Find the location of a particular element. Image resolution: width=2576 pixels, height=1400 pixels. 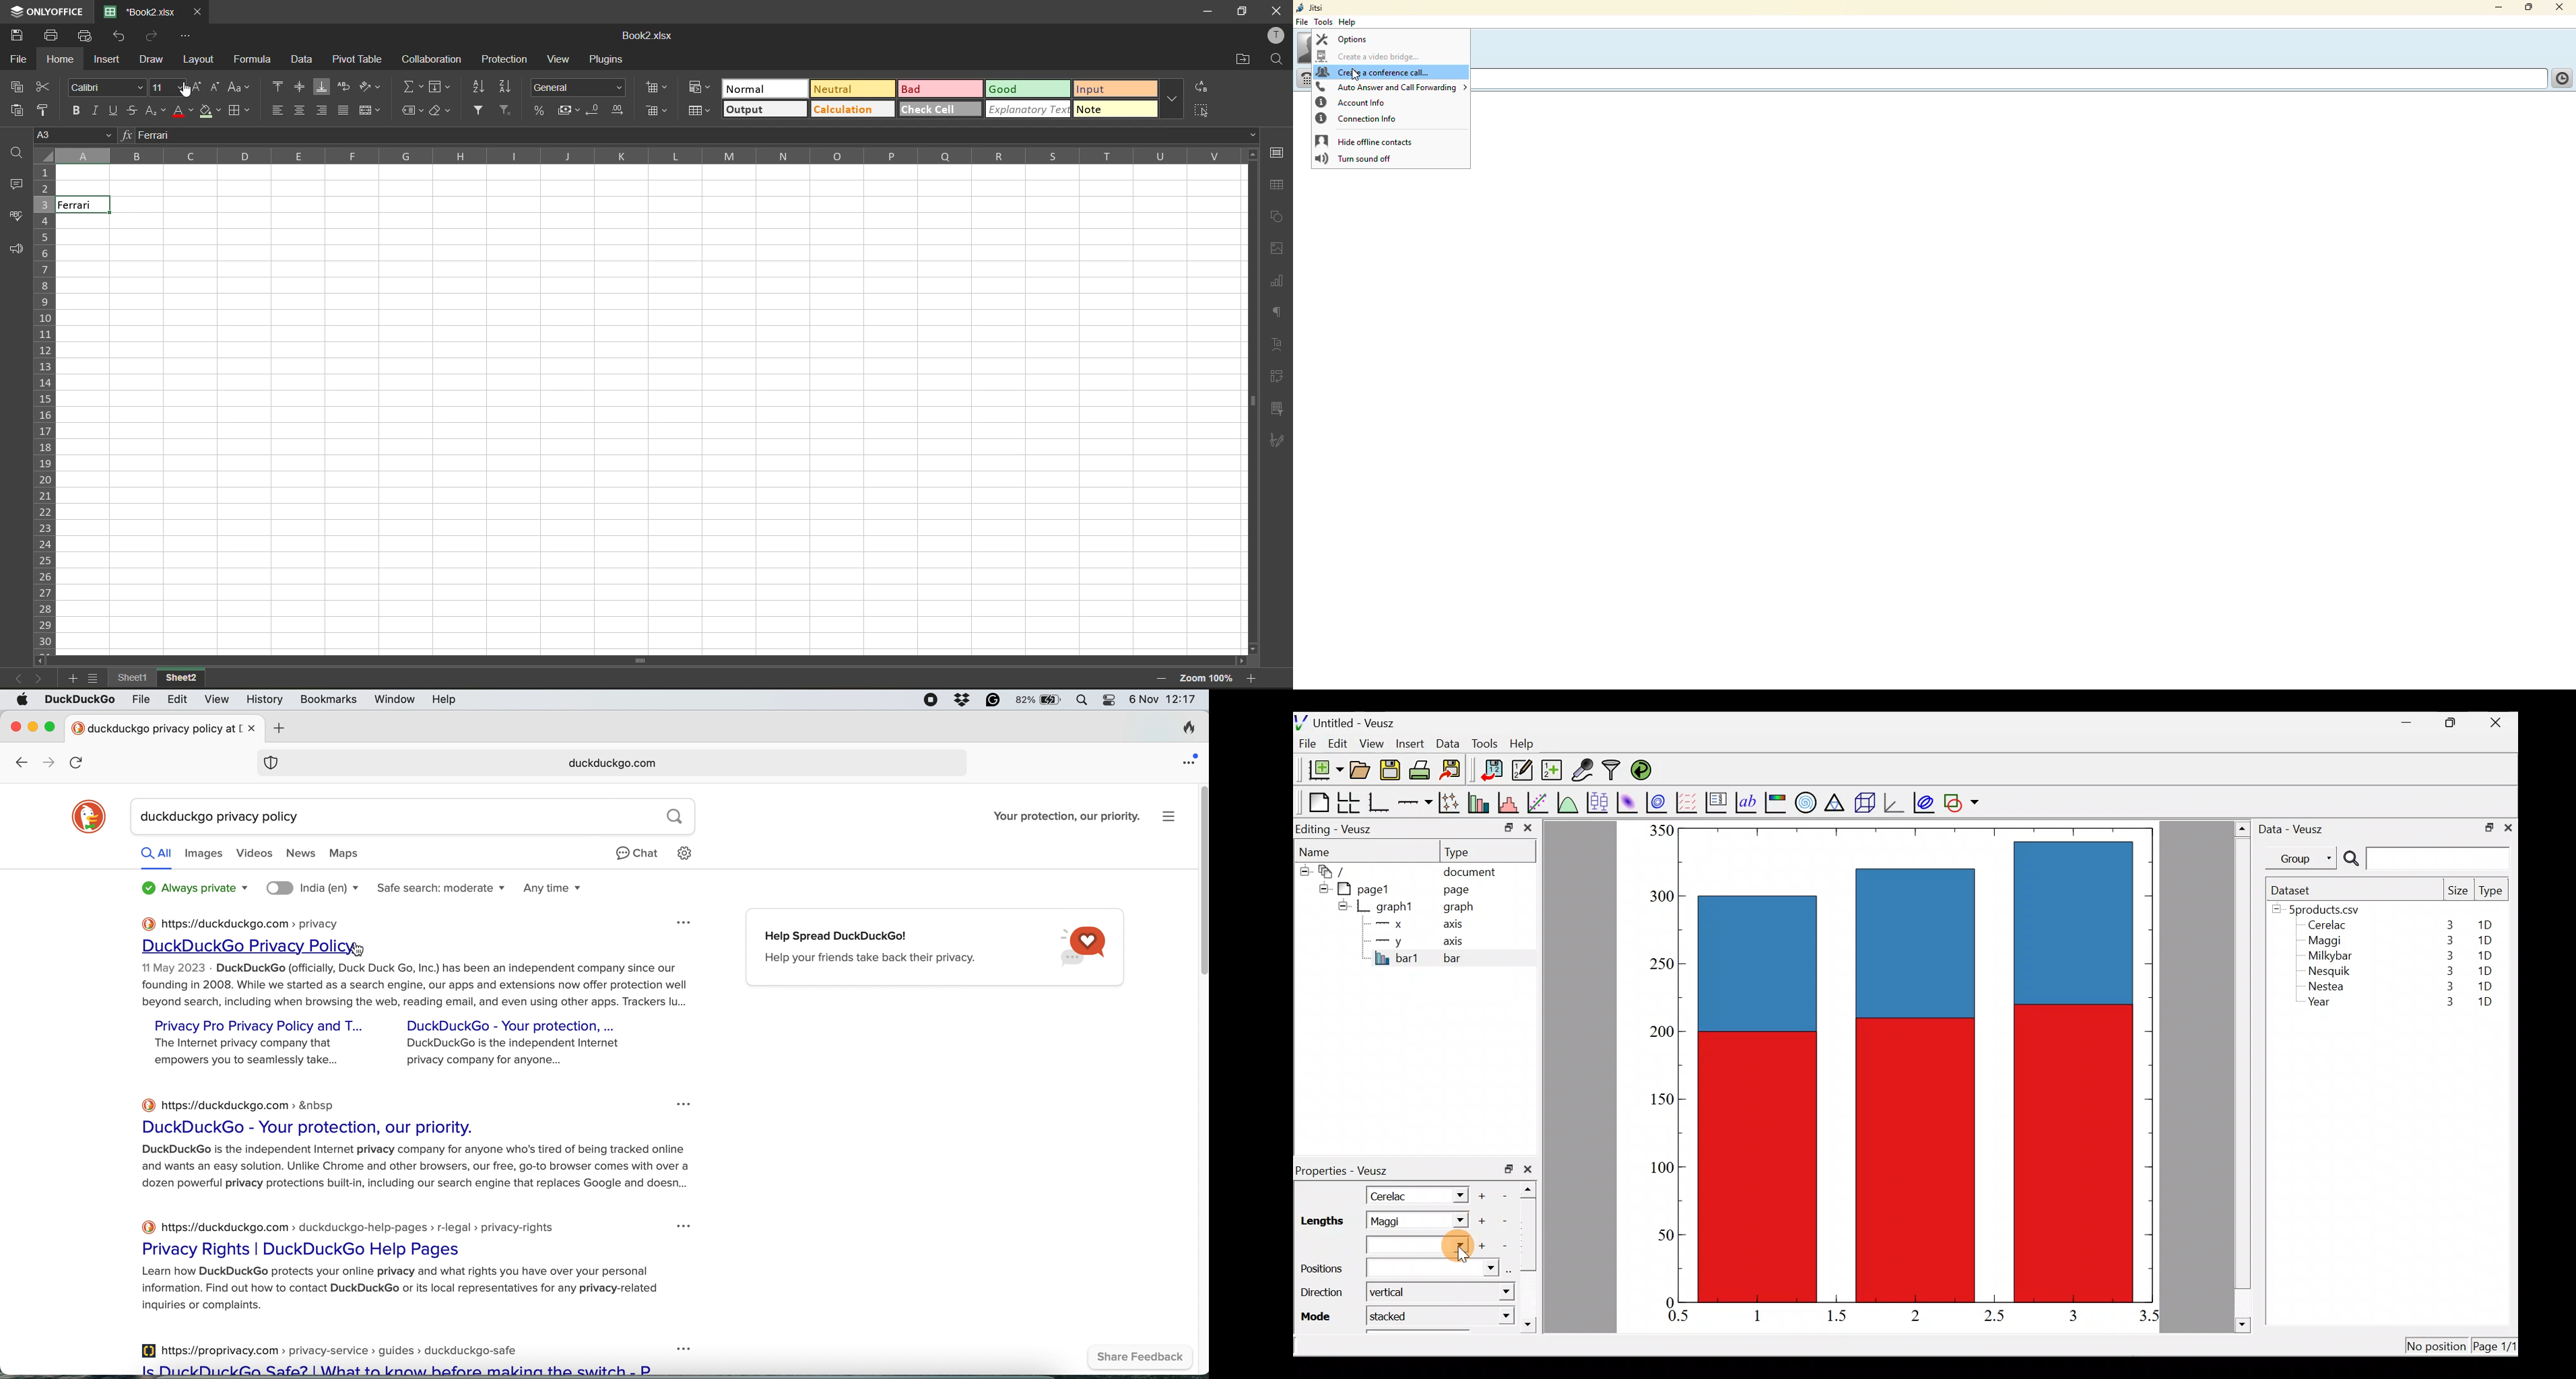

images is located at coordinates (1278, 248).